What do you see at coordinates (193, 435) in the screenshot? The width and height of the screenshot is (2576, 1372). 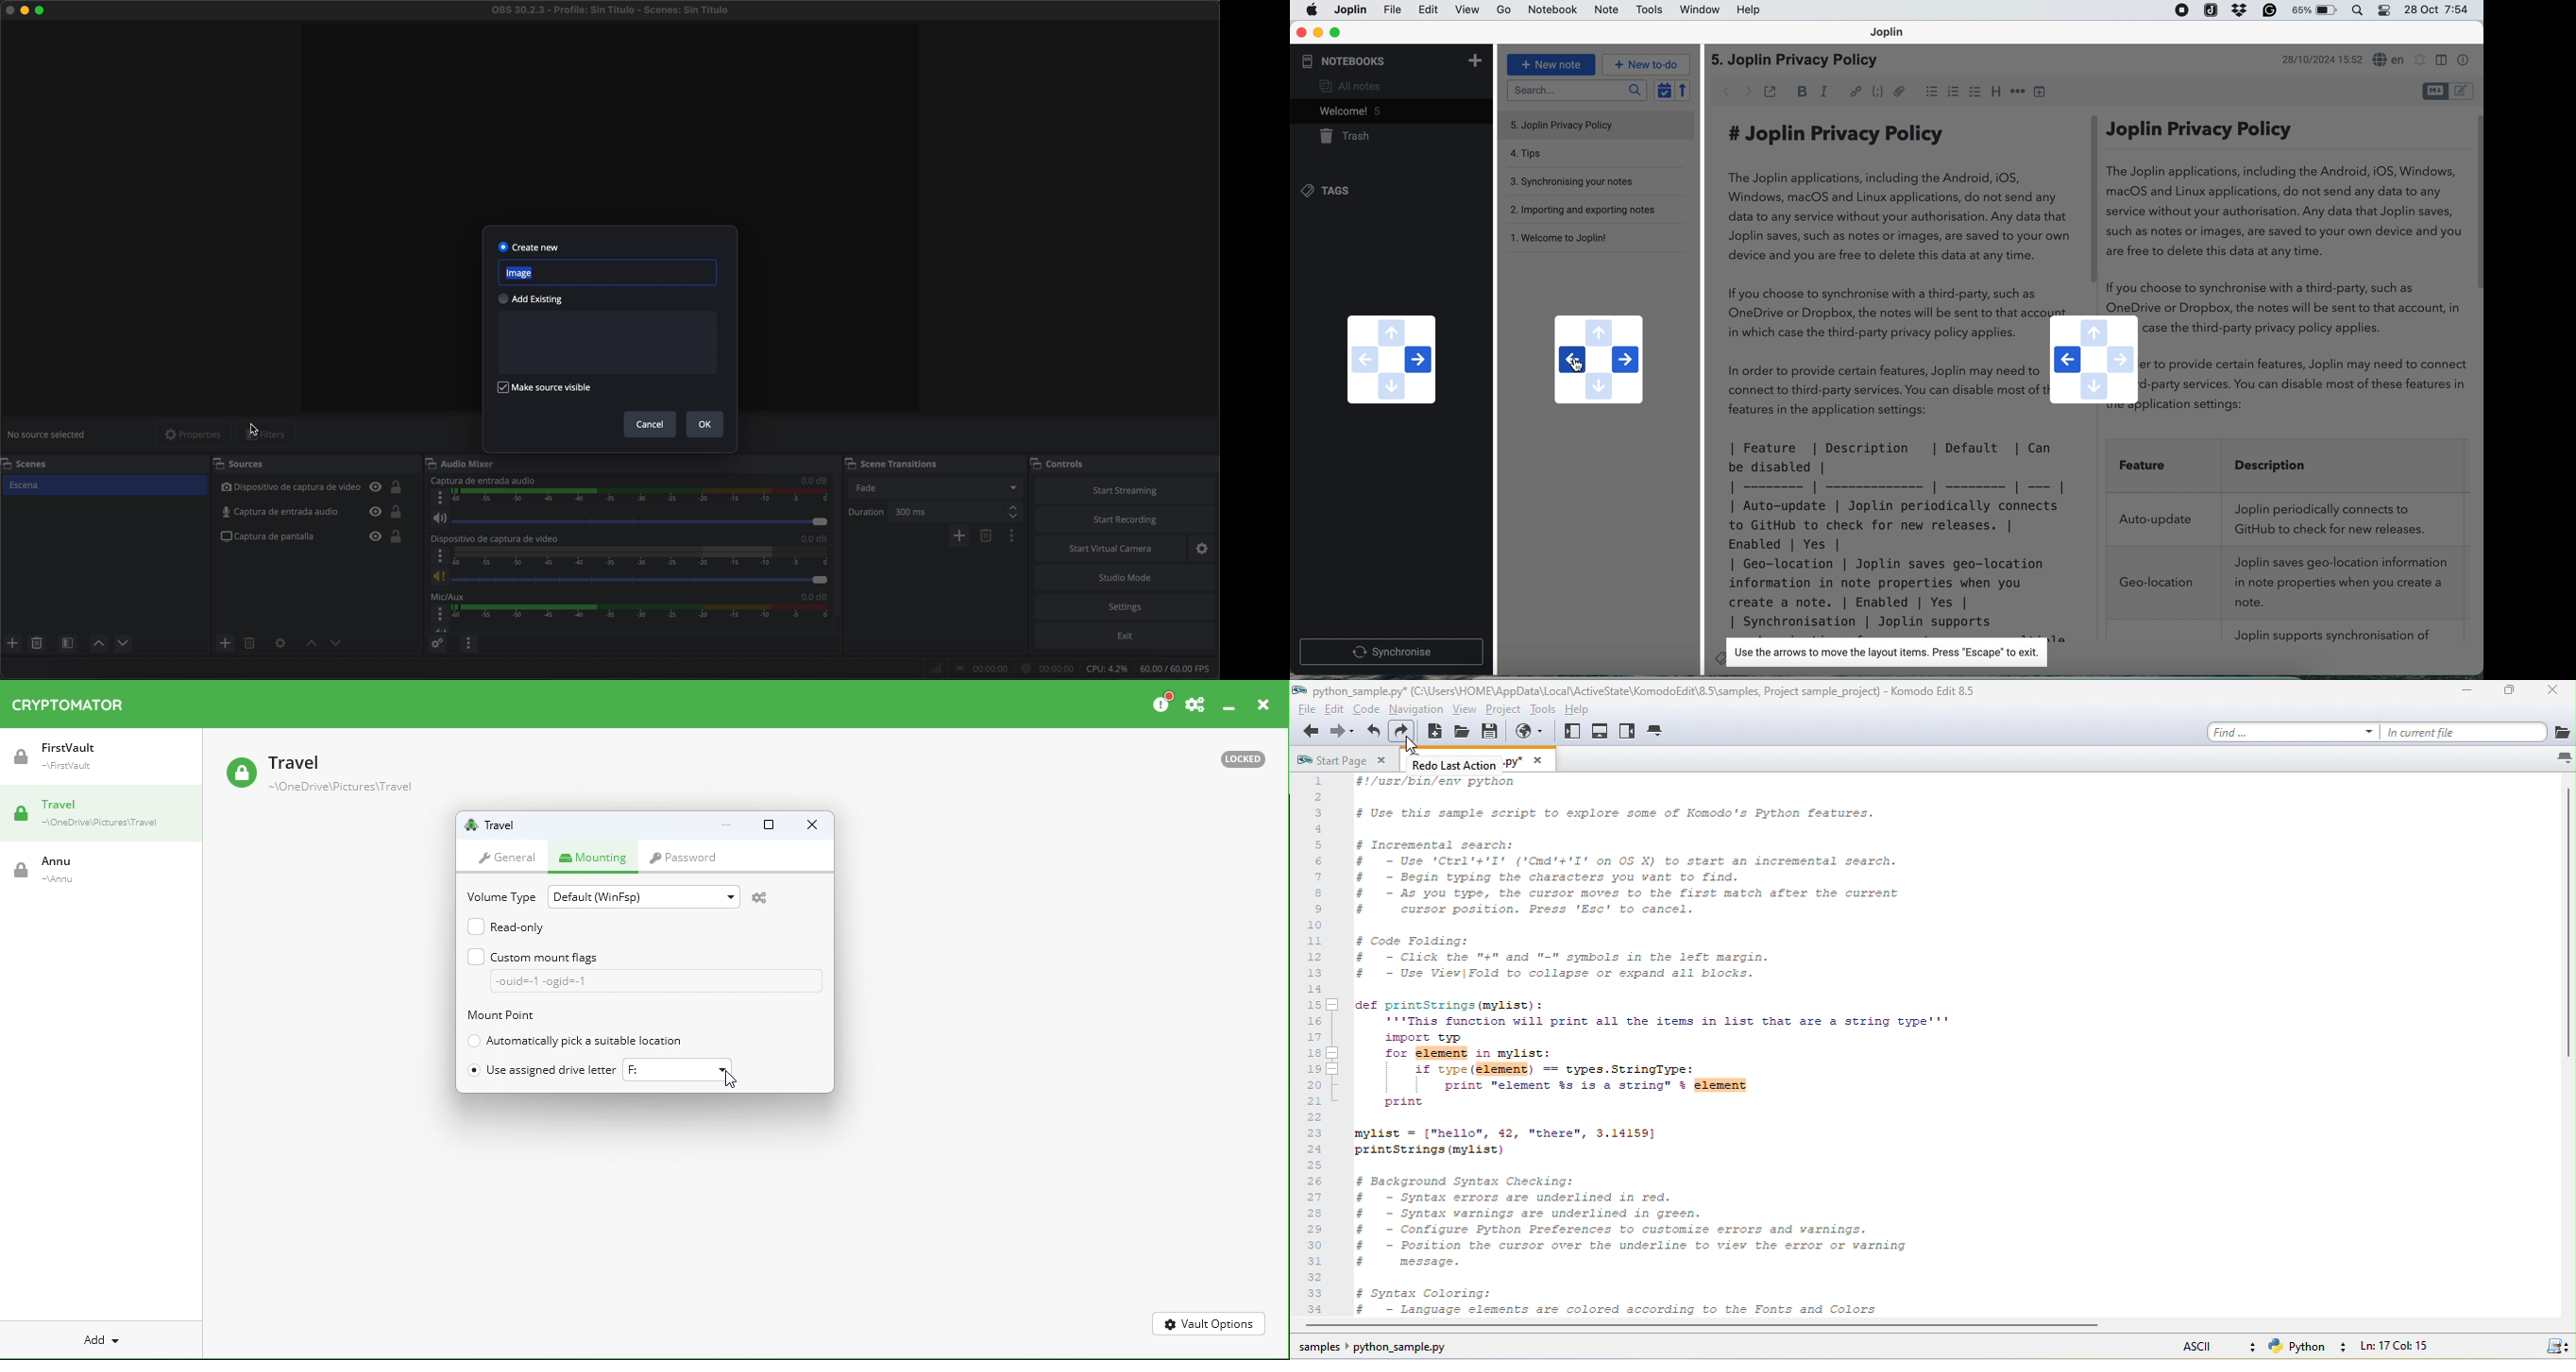 I see `properties` at bounding box center [193, 435].